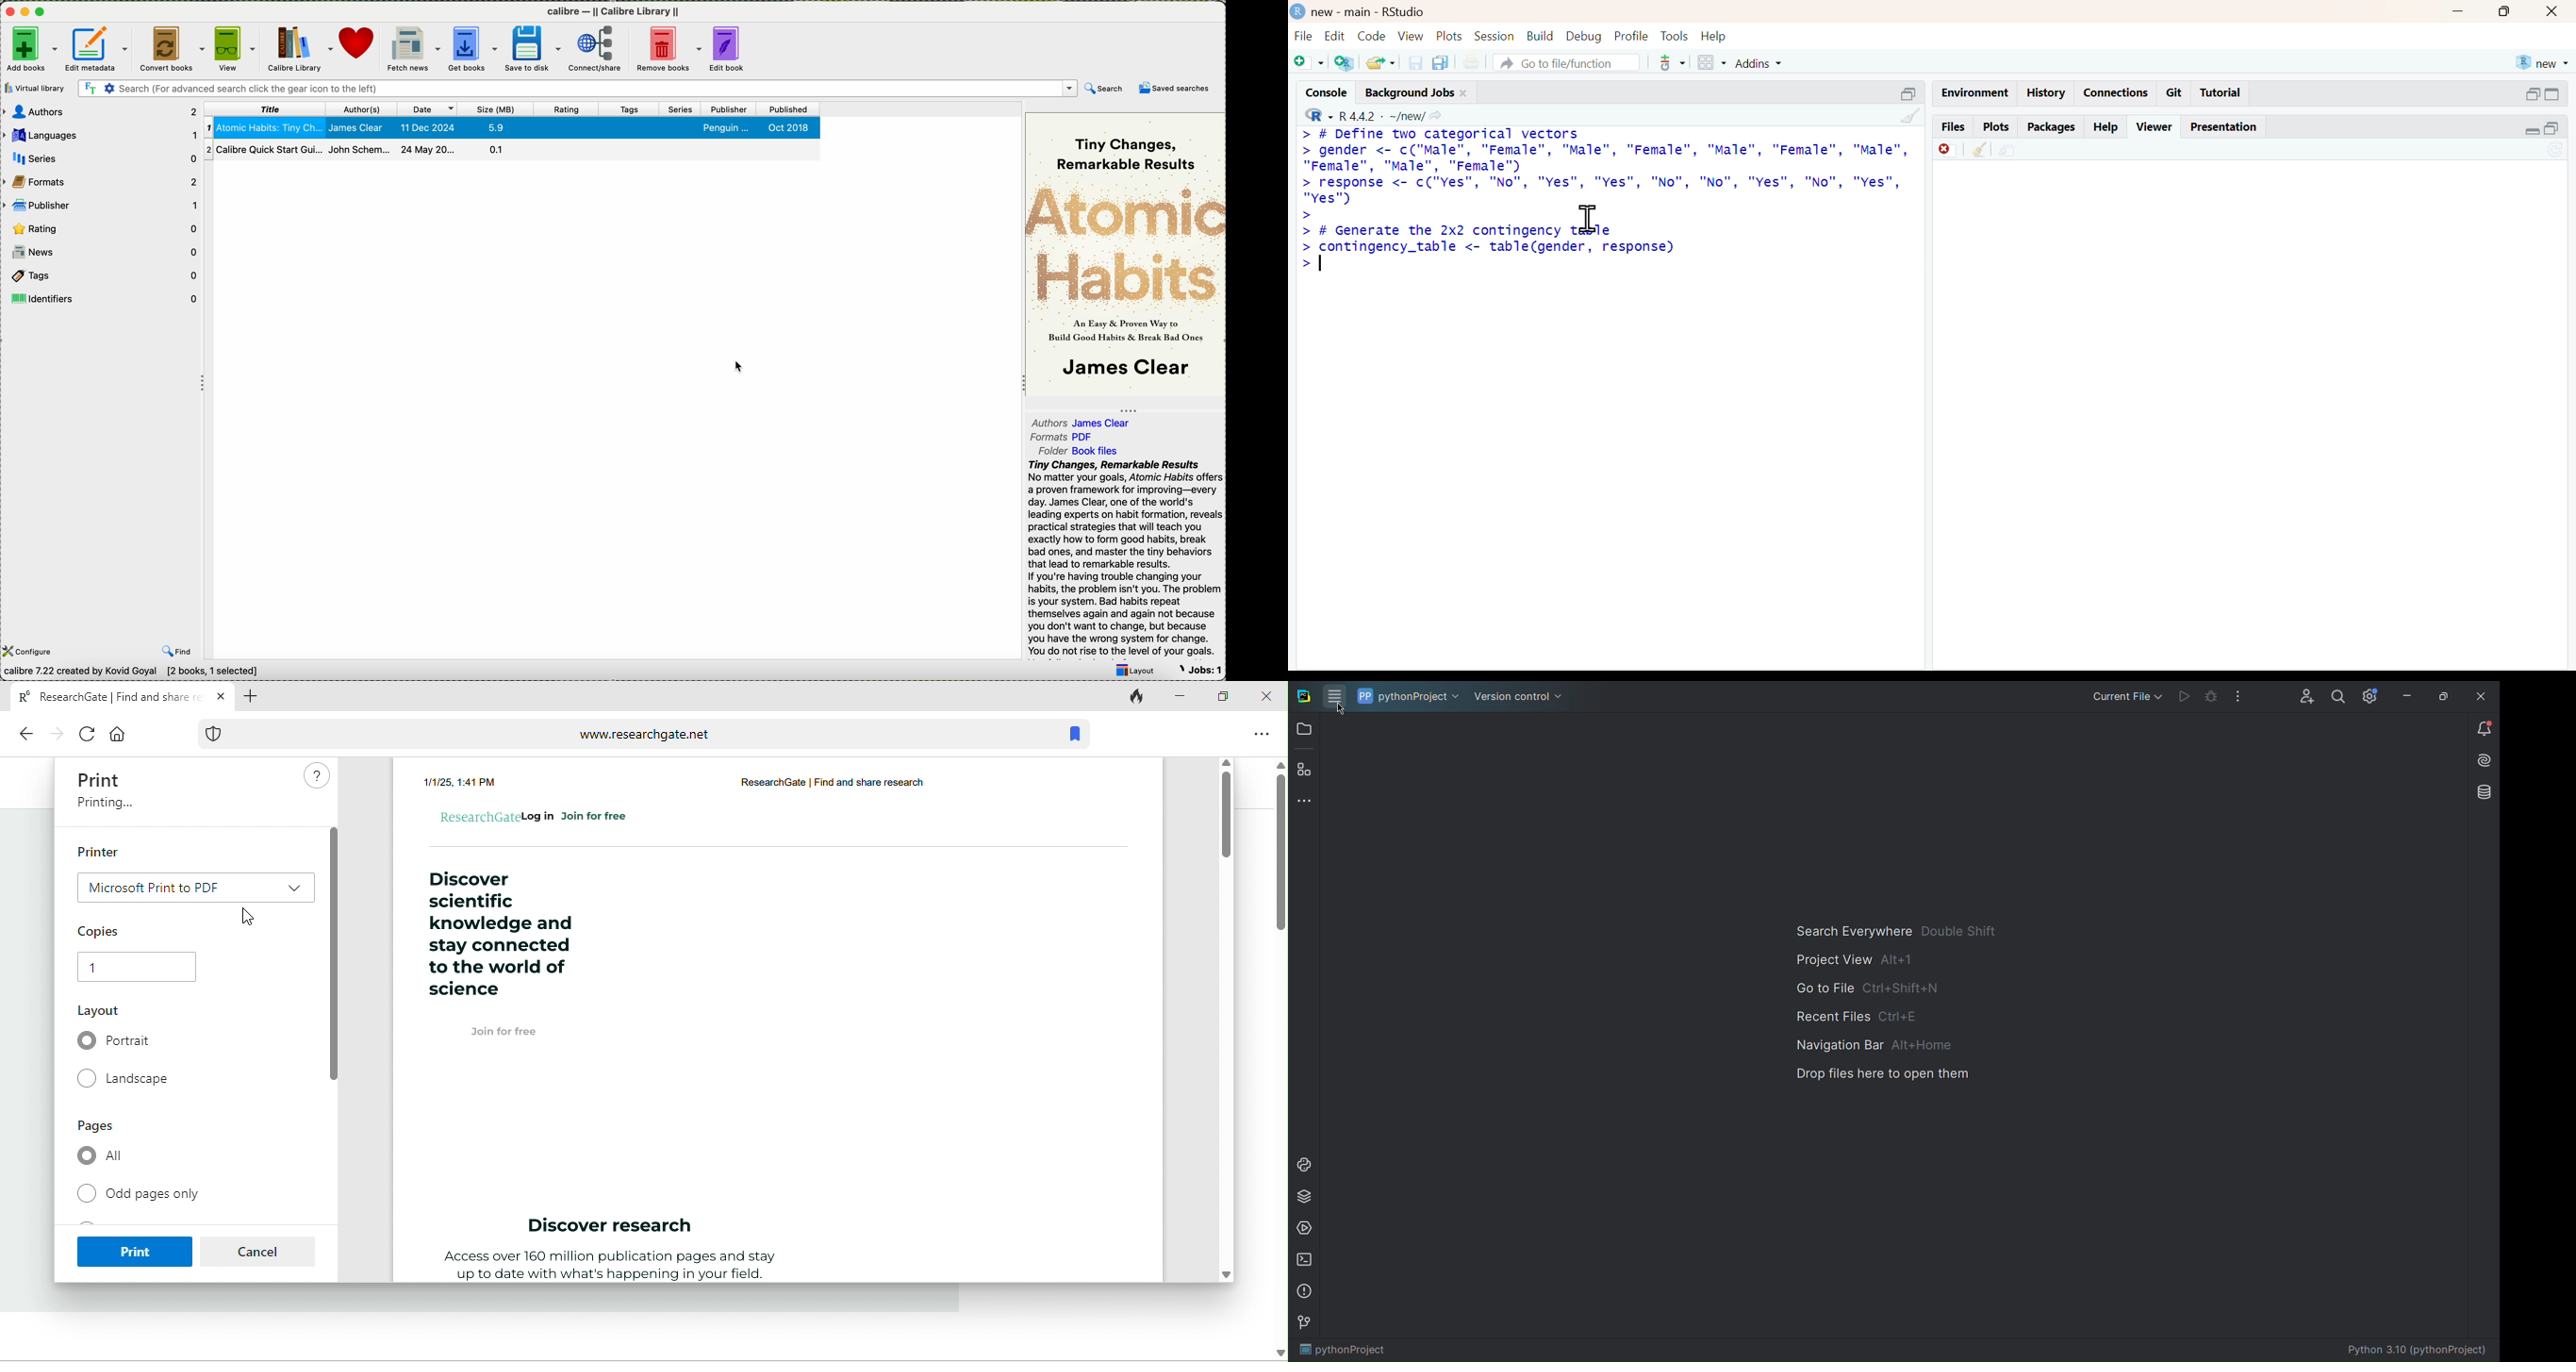 This screenshot has width=2576, height=1372. Describe the element at coordinates (2534, 94) in the screenshot. I see `open in separate window` at that location.